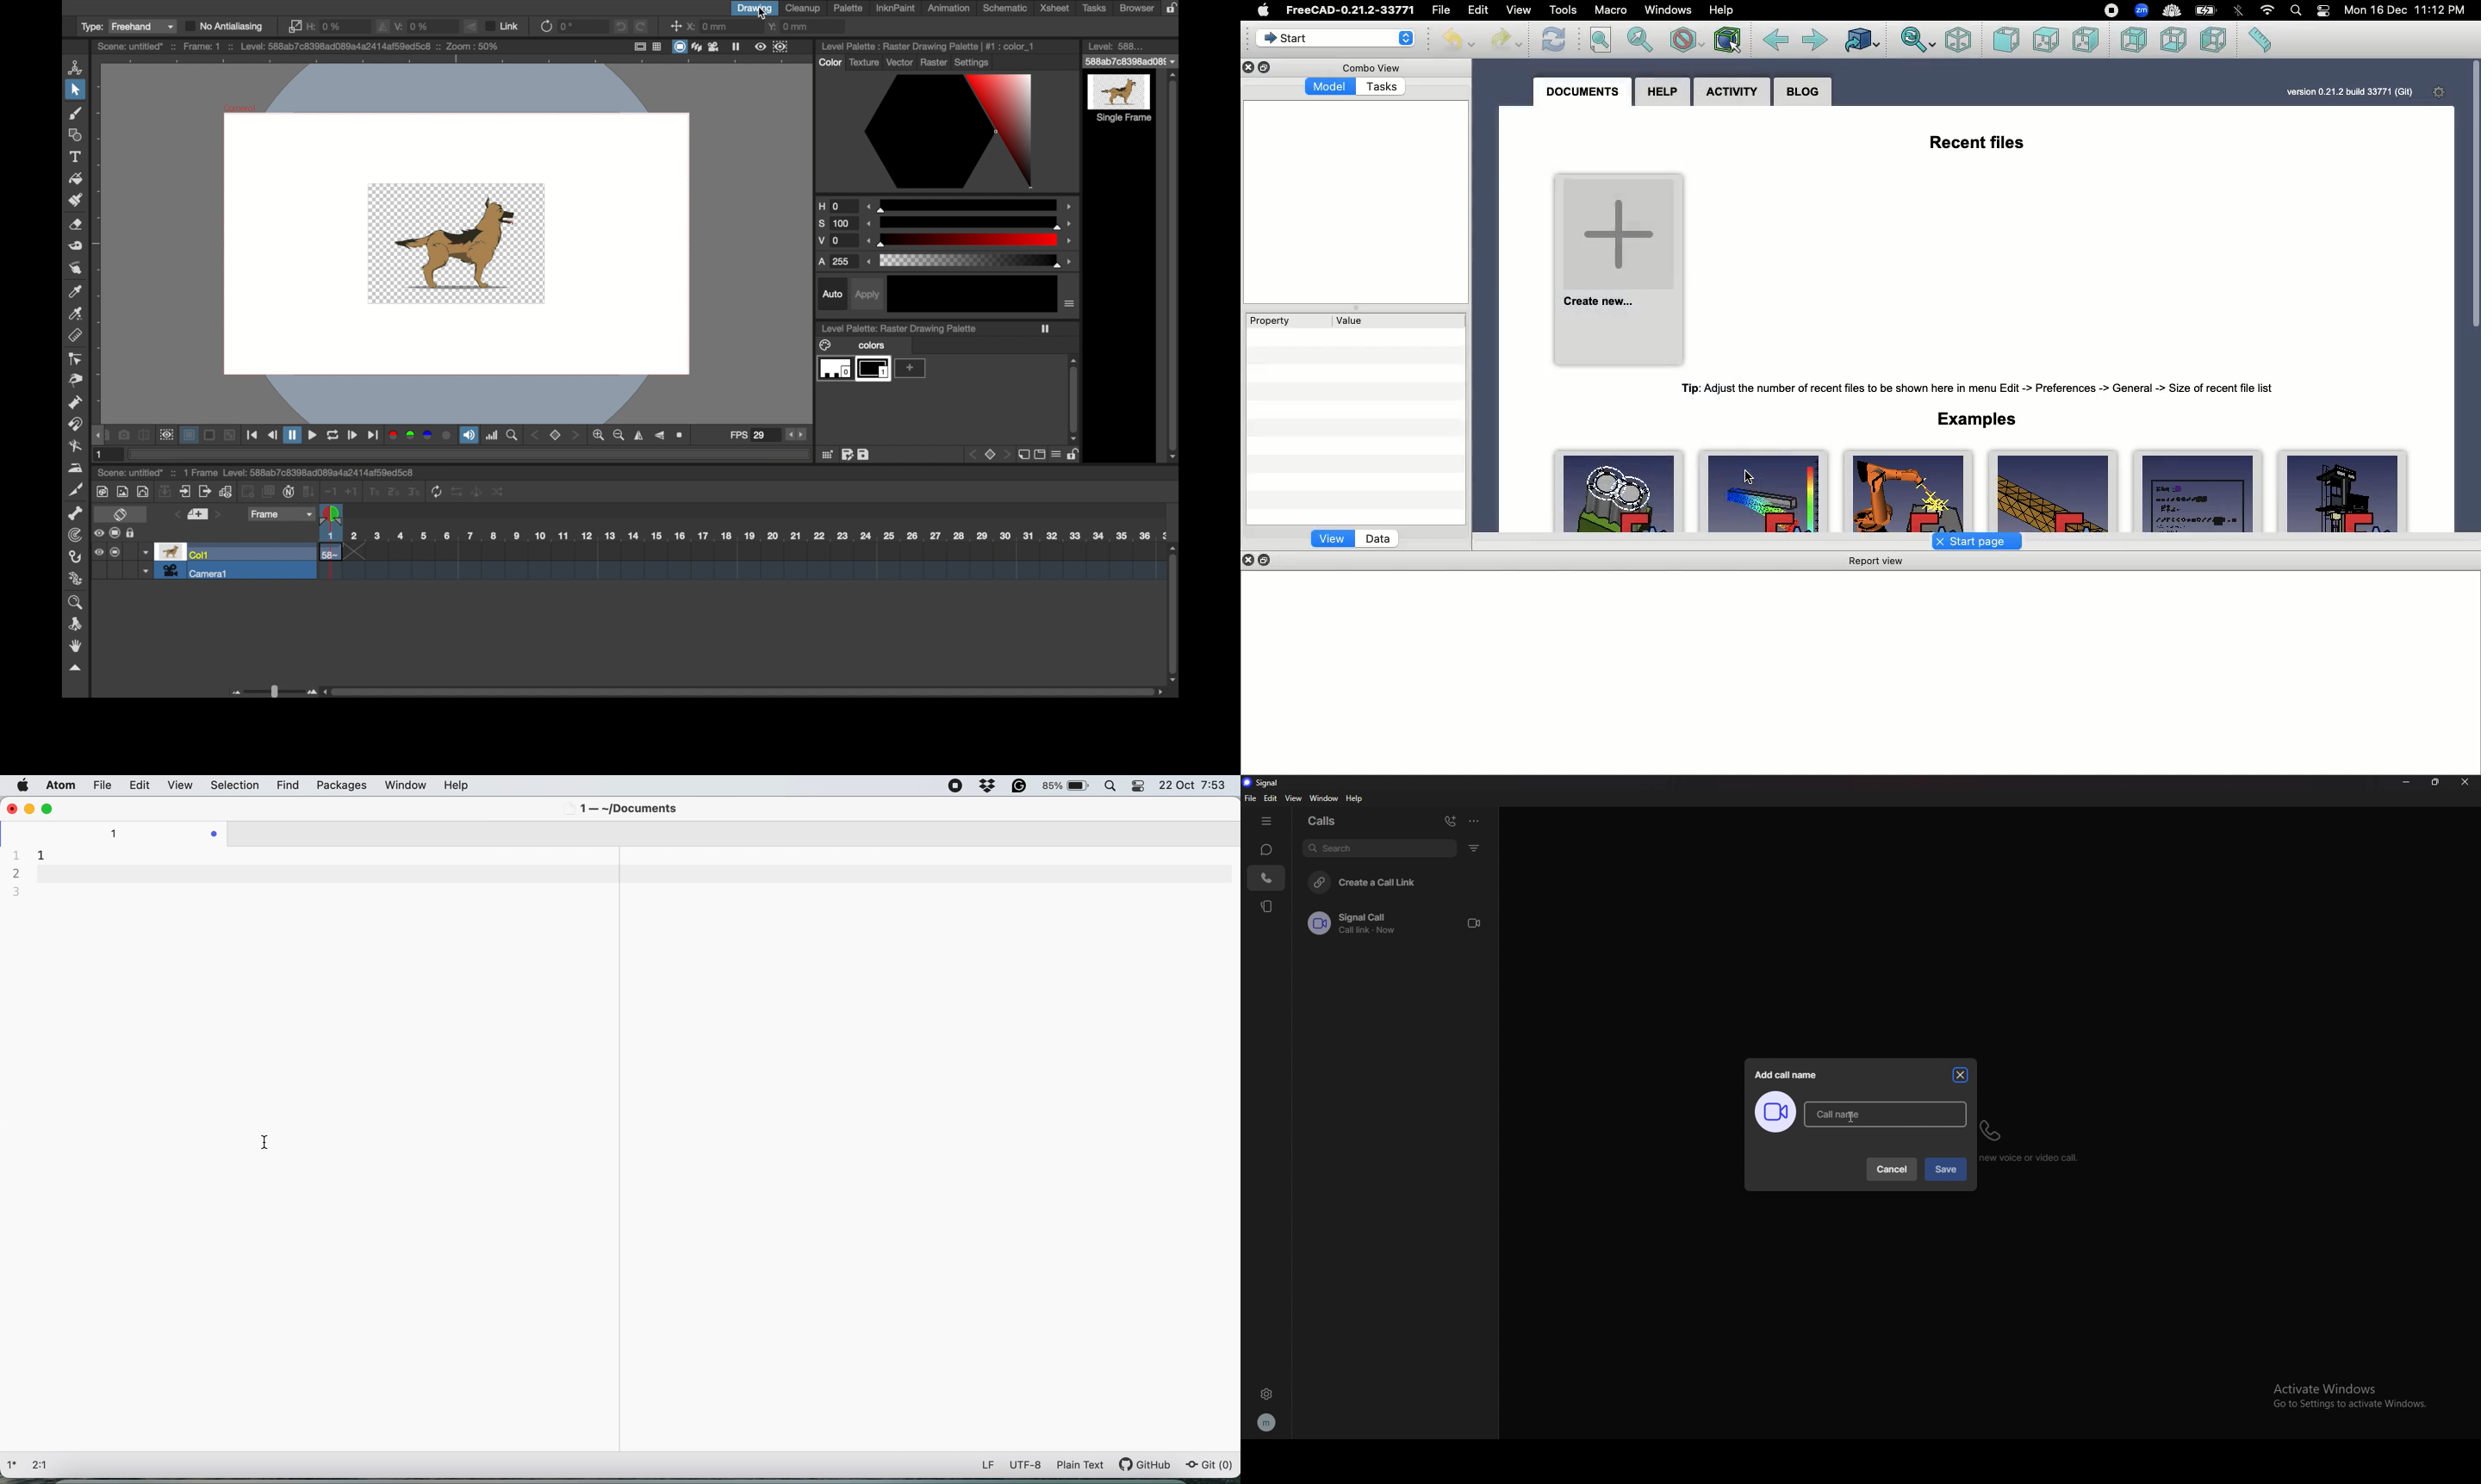 The image size is (2492, 1484). Describe the element at coordinates (1266, 1423) in the screenshot. I see `profile` at that location.